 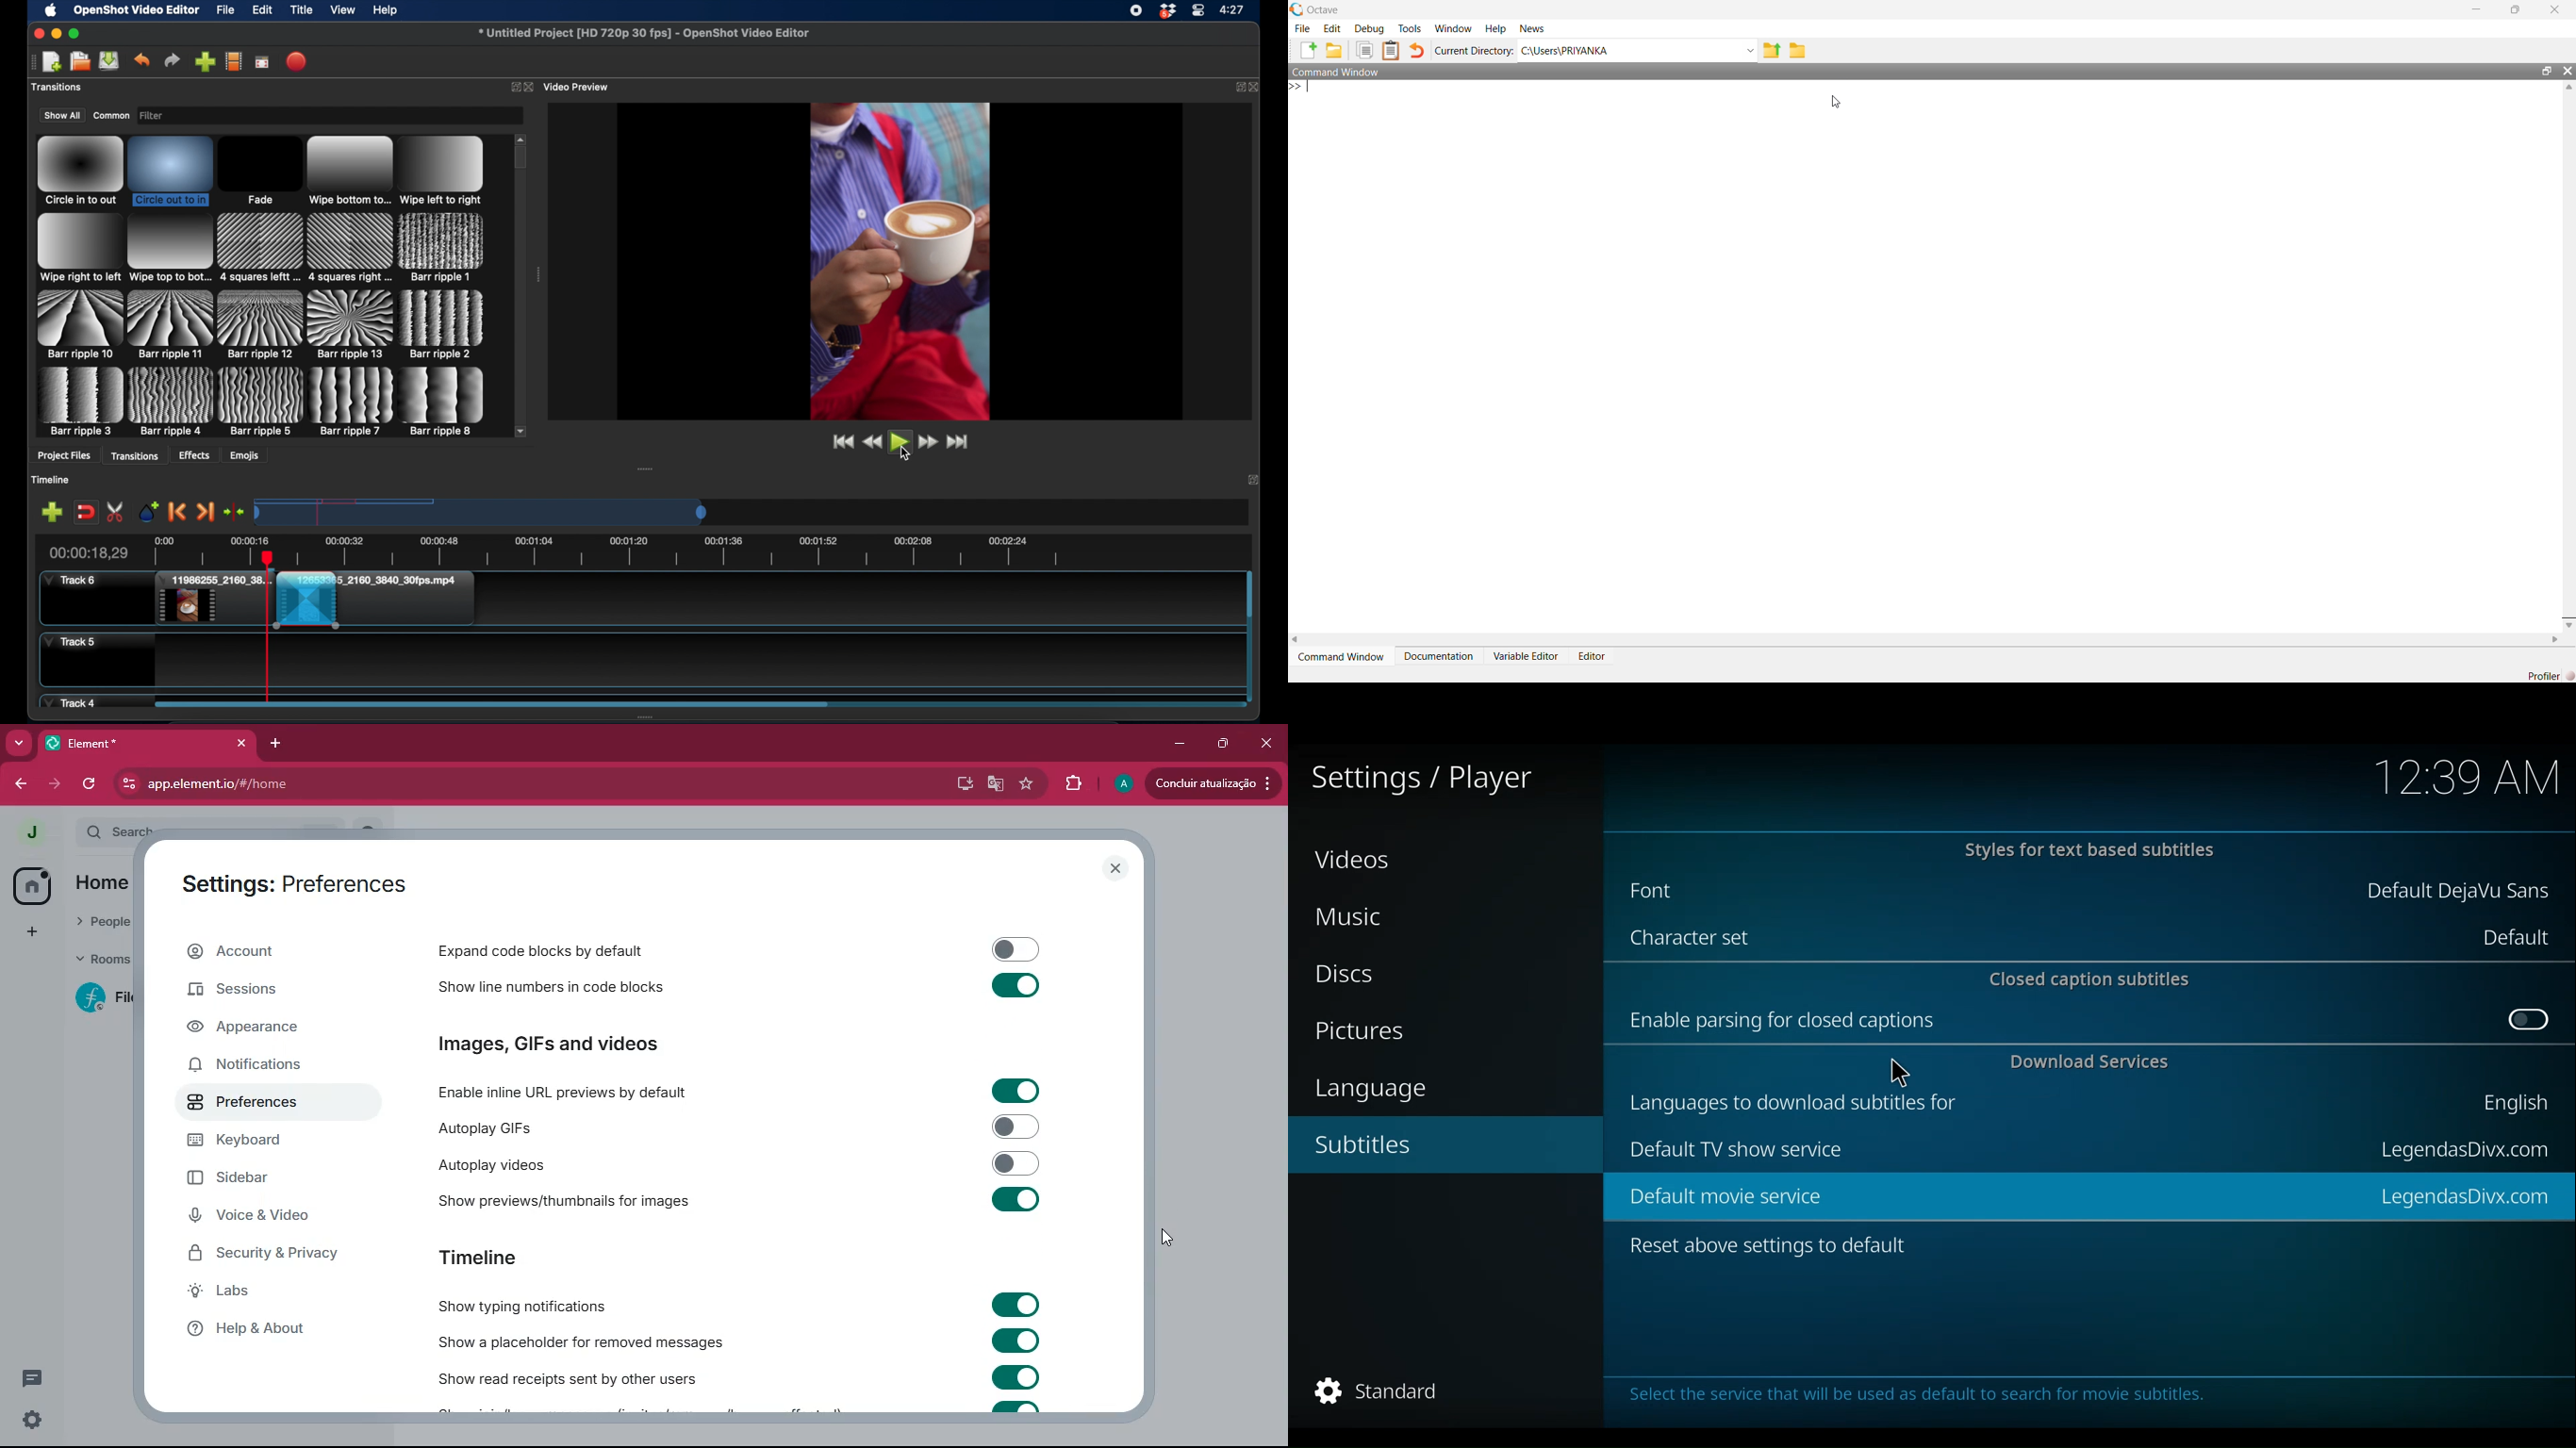 What do you see at coordinates (2092, 978) in the screenshot?
I see `Closed caption subtitles` at bounding box center [2092, 978].